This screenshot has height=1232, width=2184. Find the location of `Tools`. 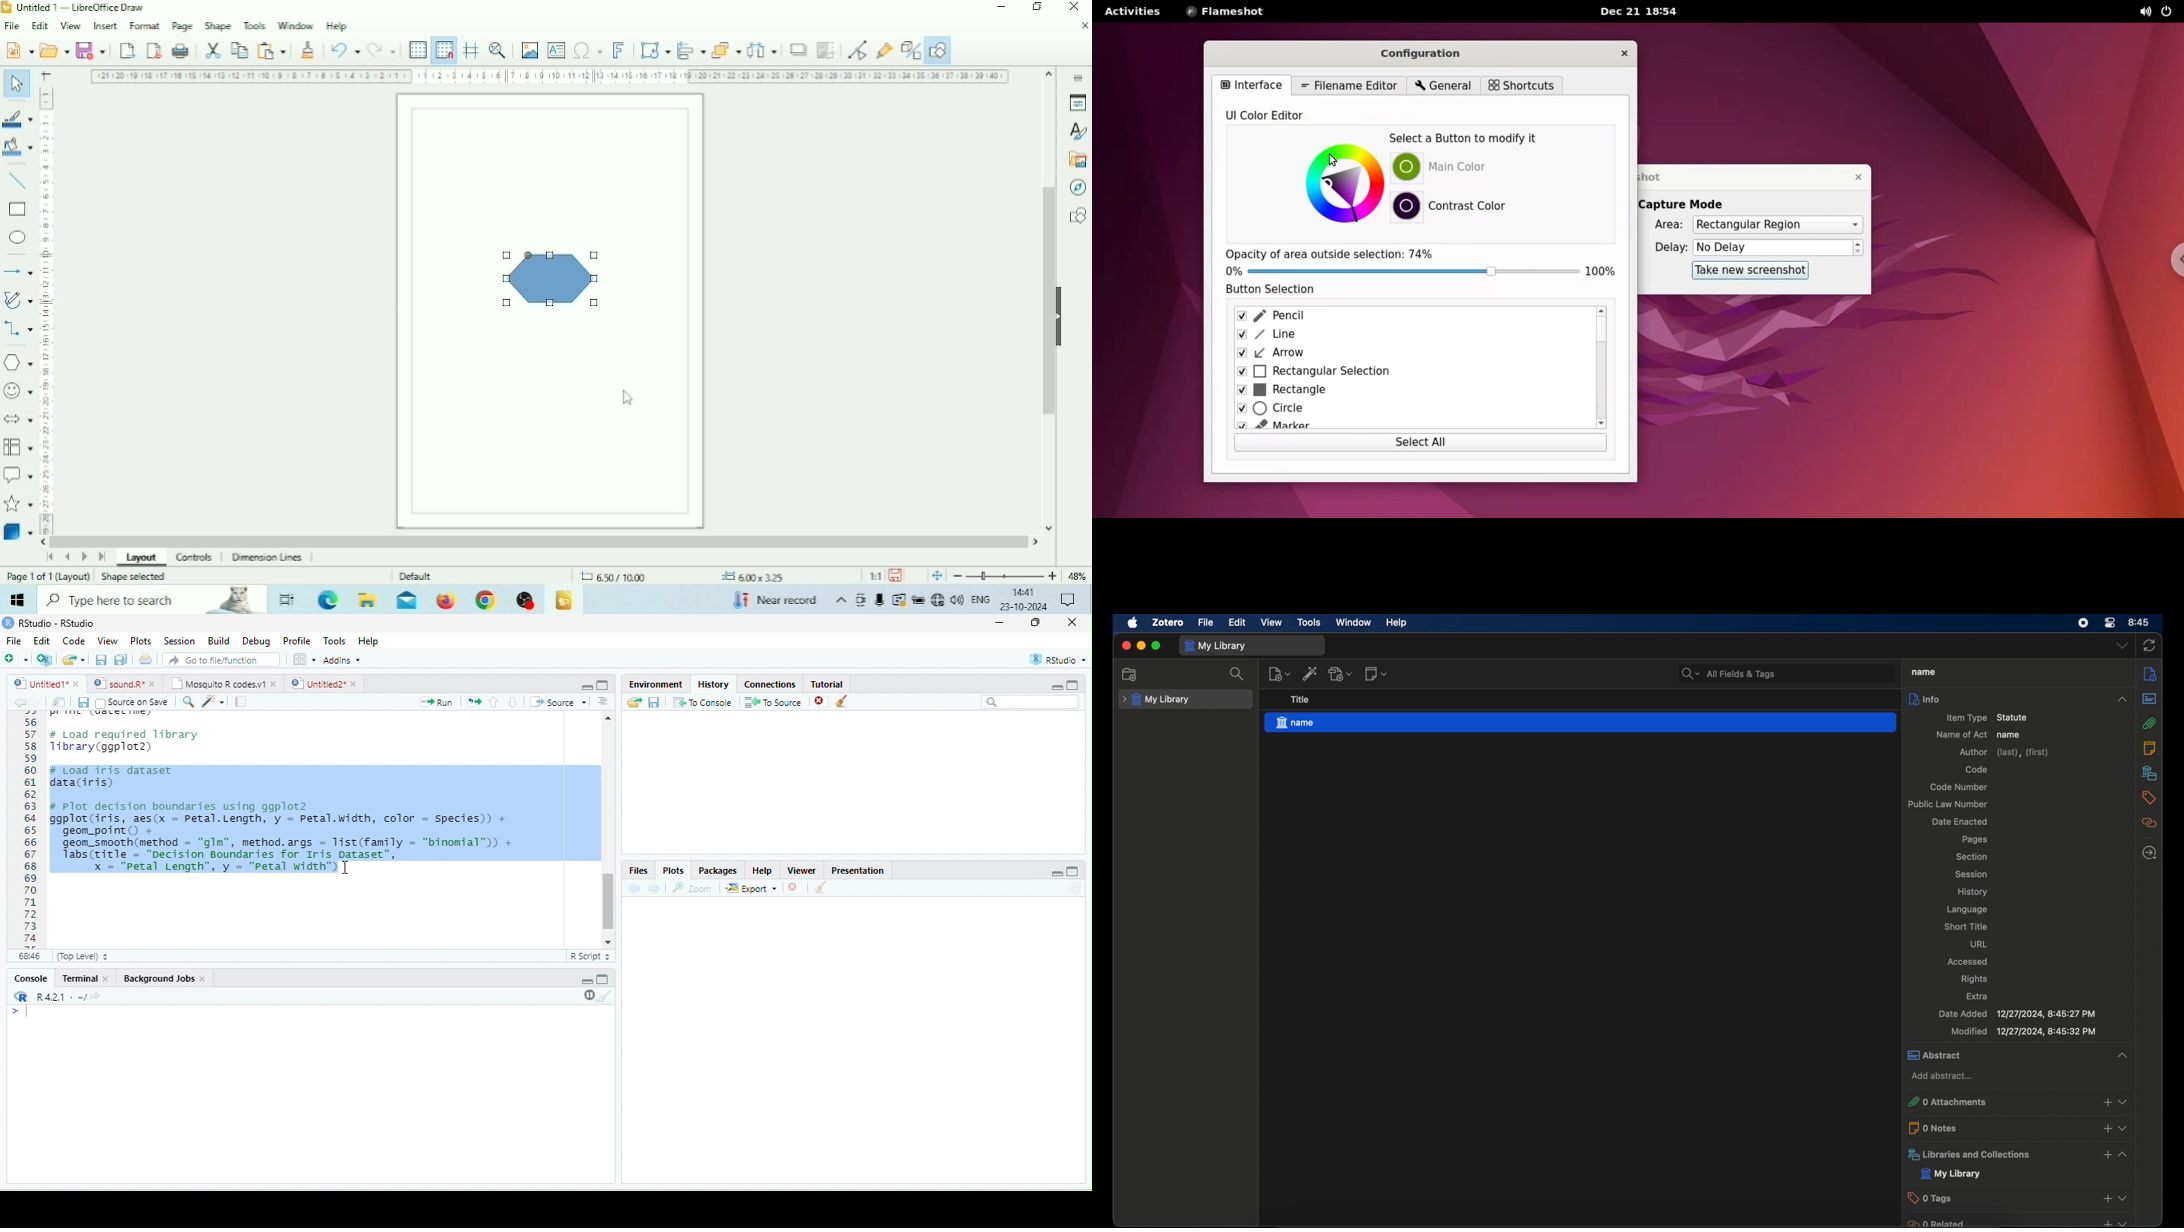

Tools is located at coordinates (255, 25).